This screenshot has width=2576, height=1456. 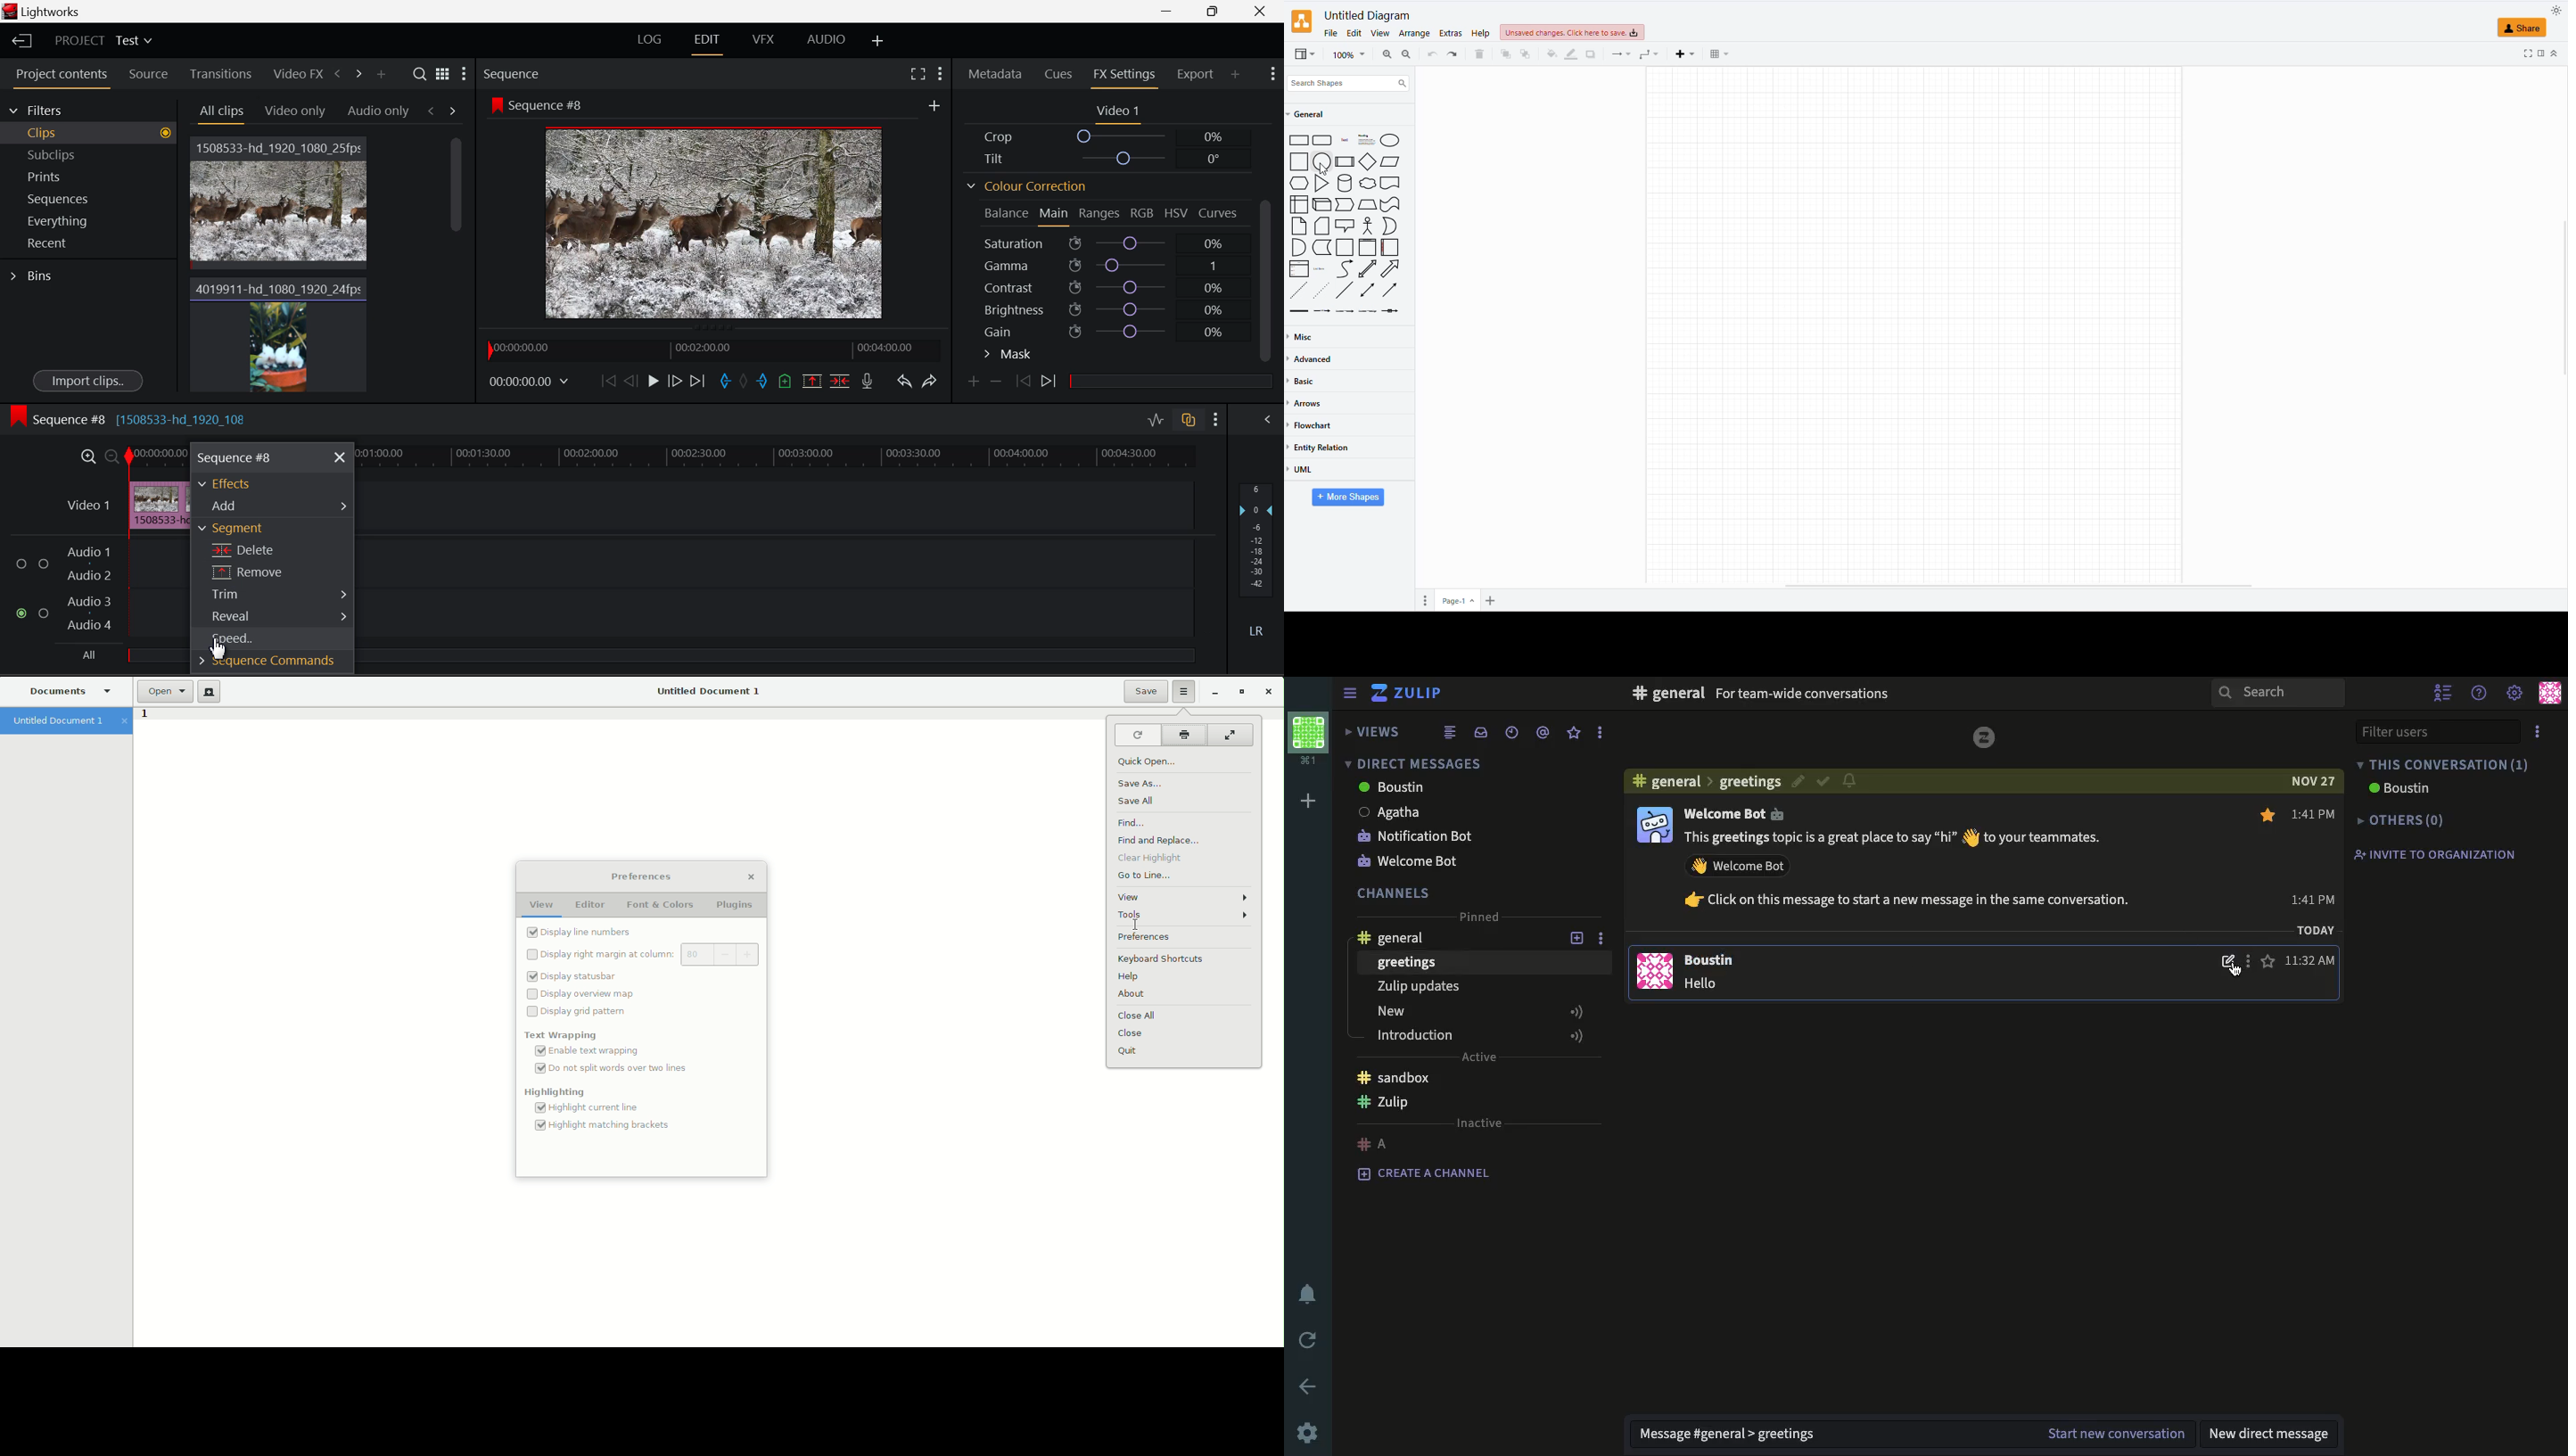 I want to click on CYLINDER, so click(x=1345, y=182).